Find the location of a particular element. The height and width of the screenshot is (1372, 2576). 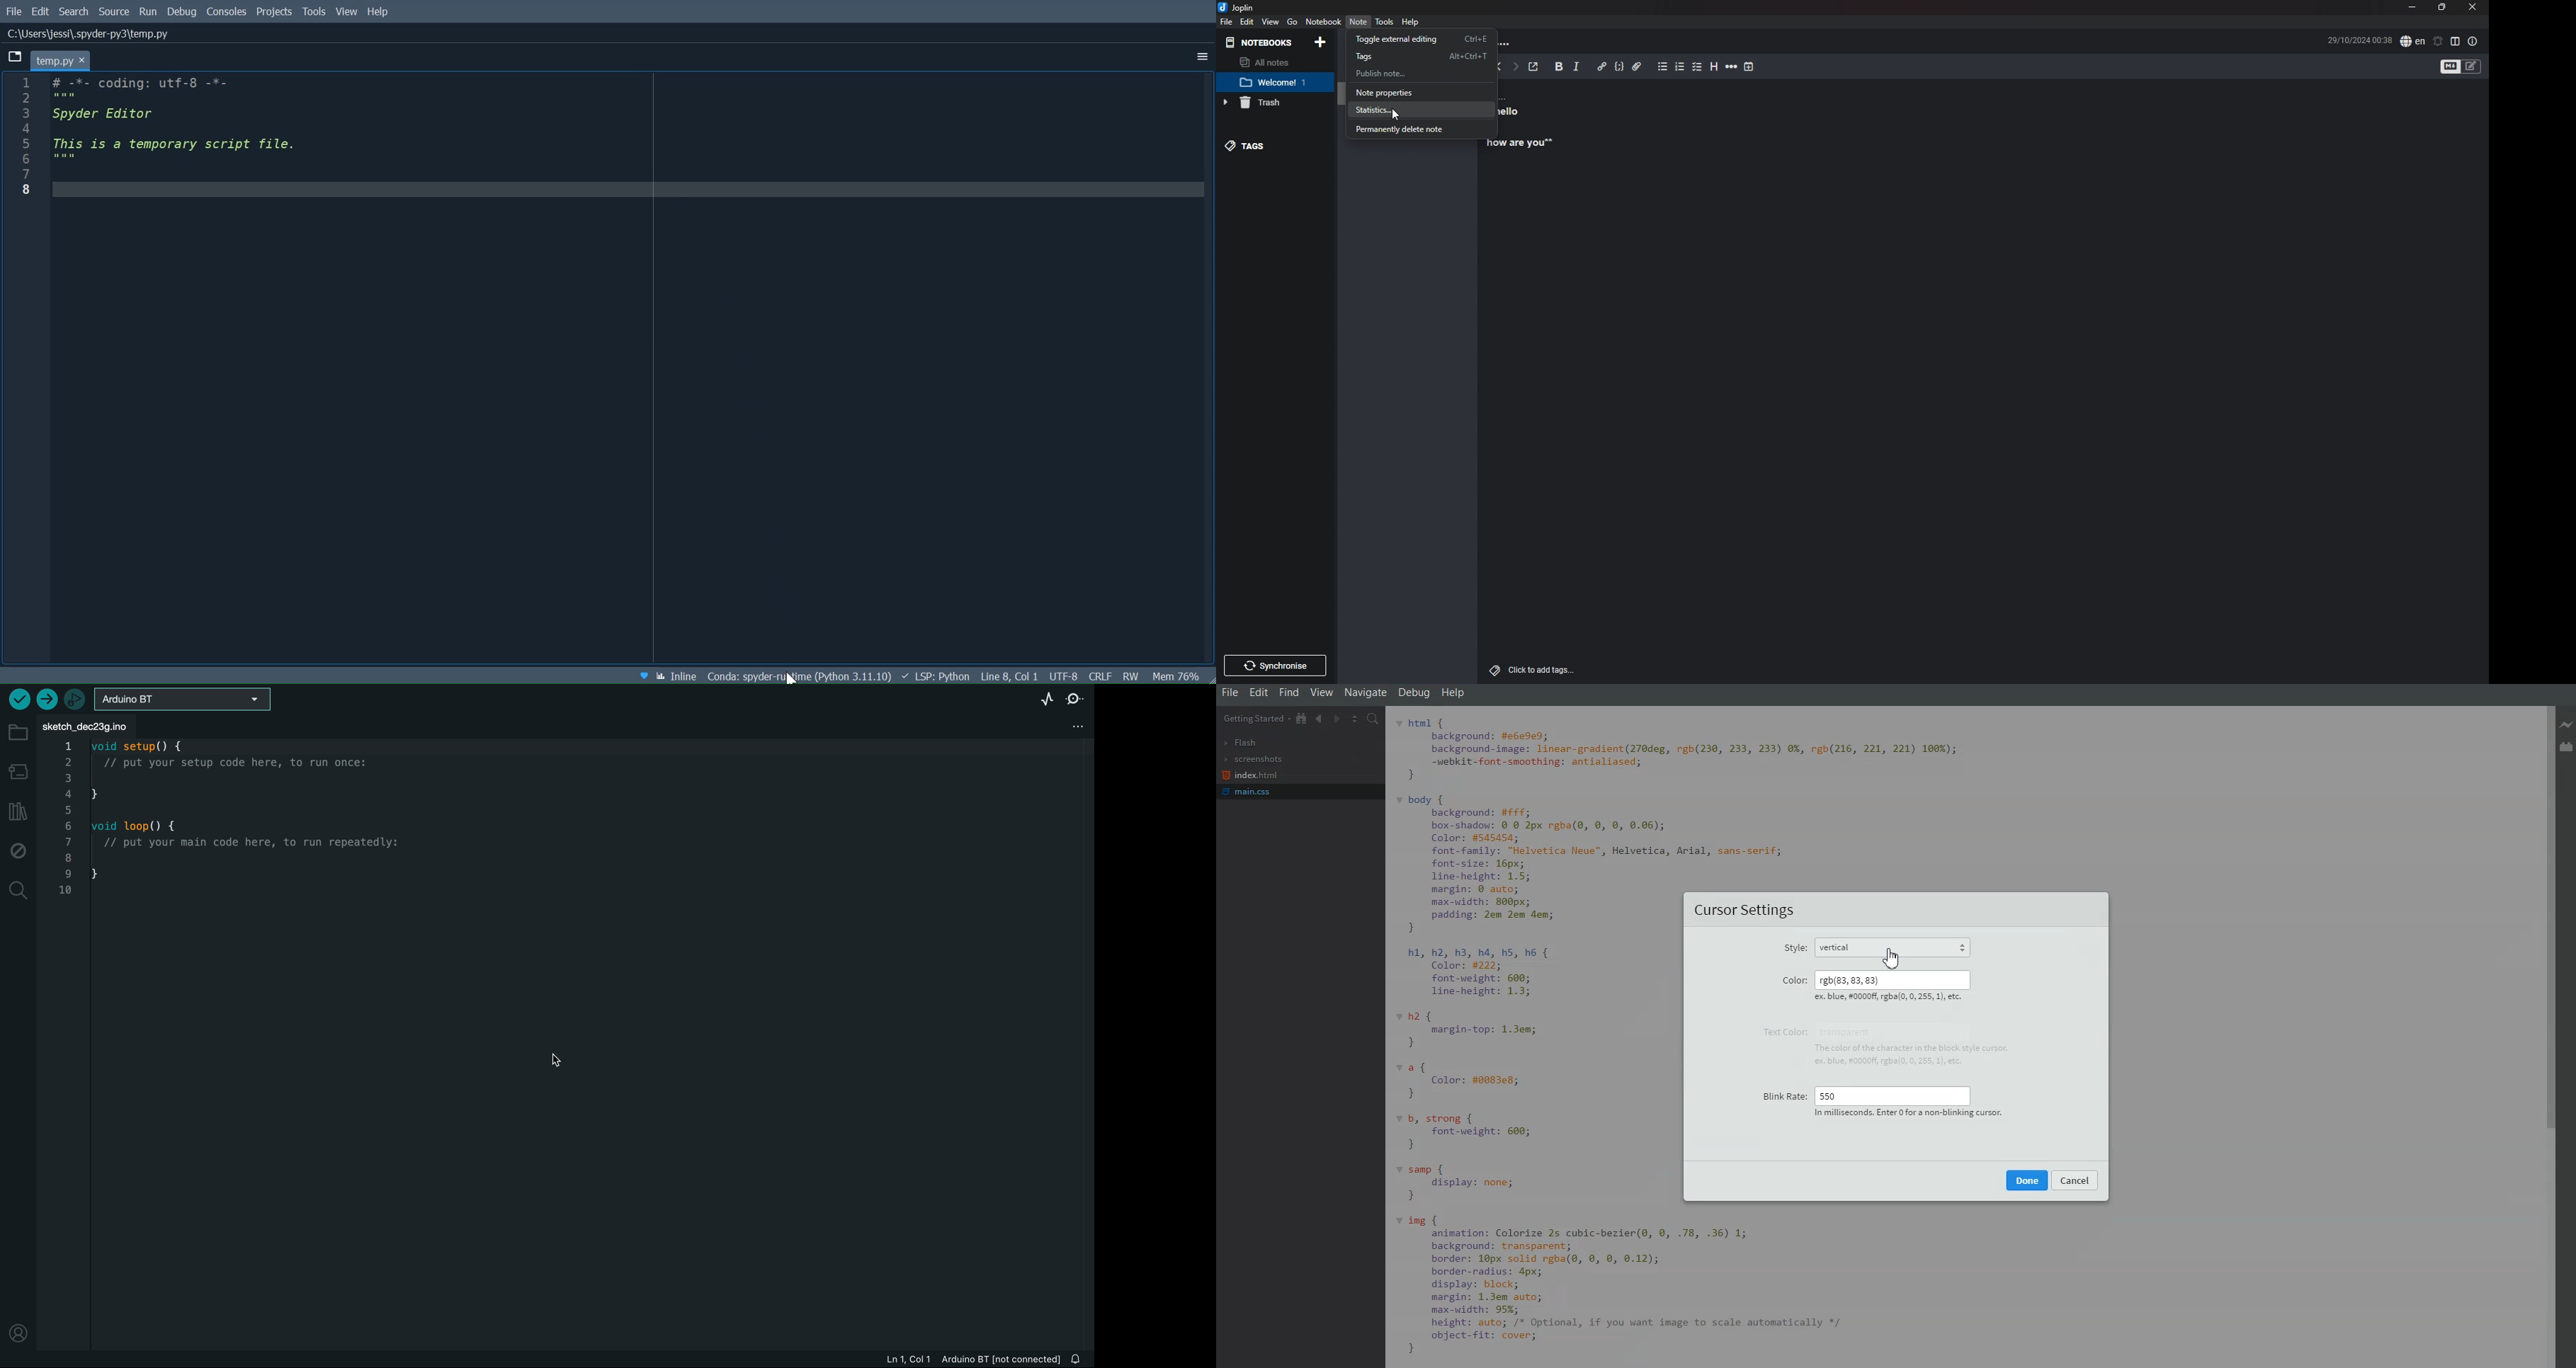

More Options is located at coordinates (1199, 56).